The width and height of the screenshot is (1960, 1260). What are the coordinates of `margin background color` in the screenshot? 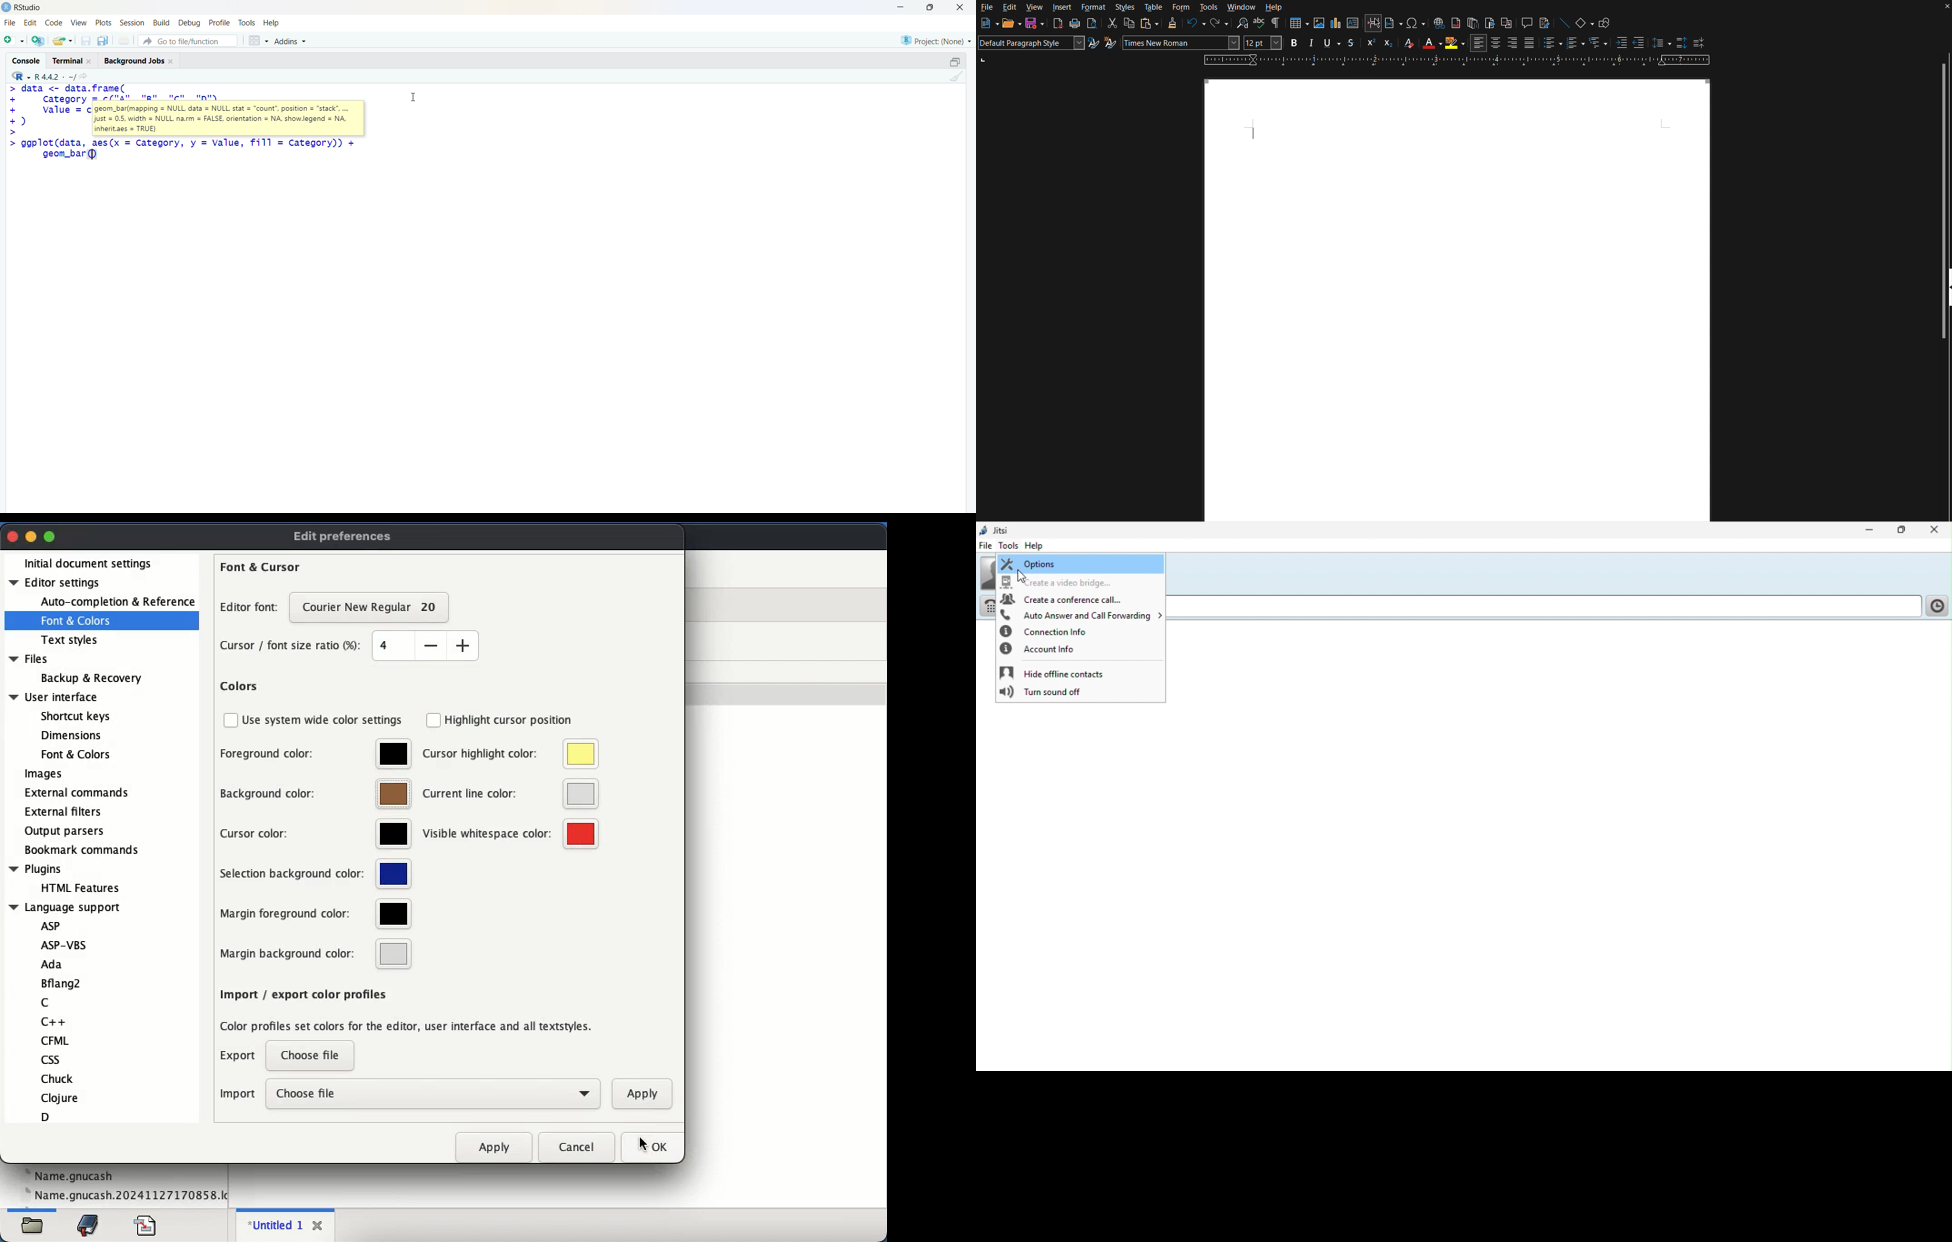 It's located at (315, 957).